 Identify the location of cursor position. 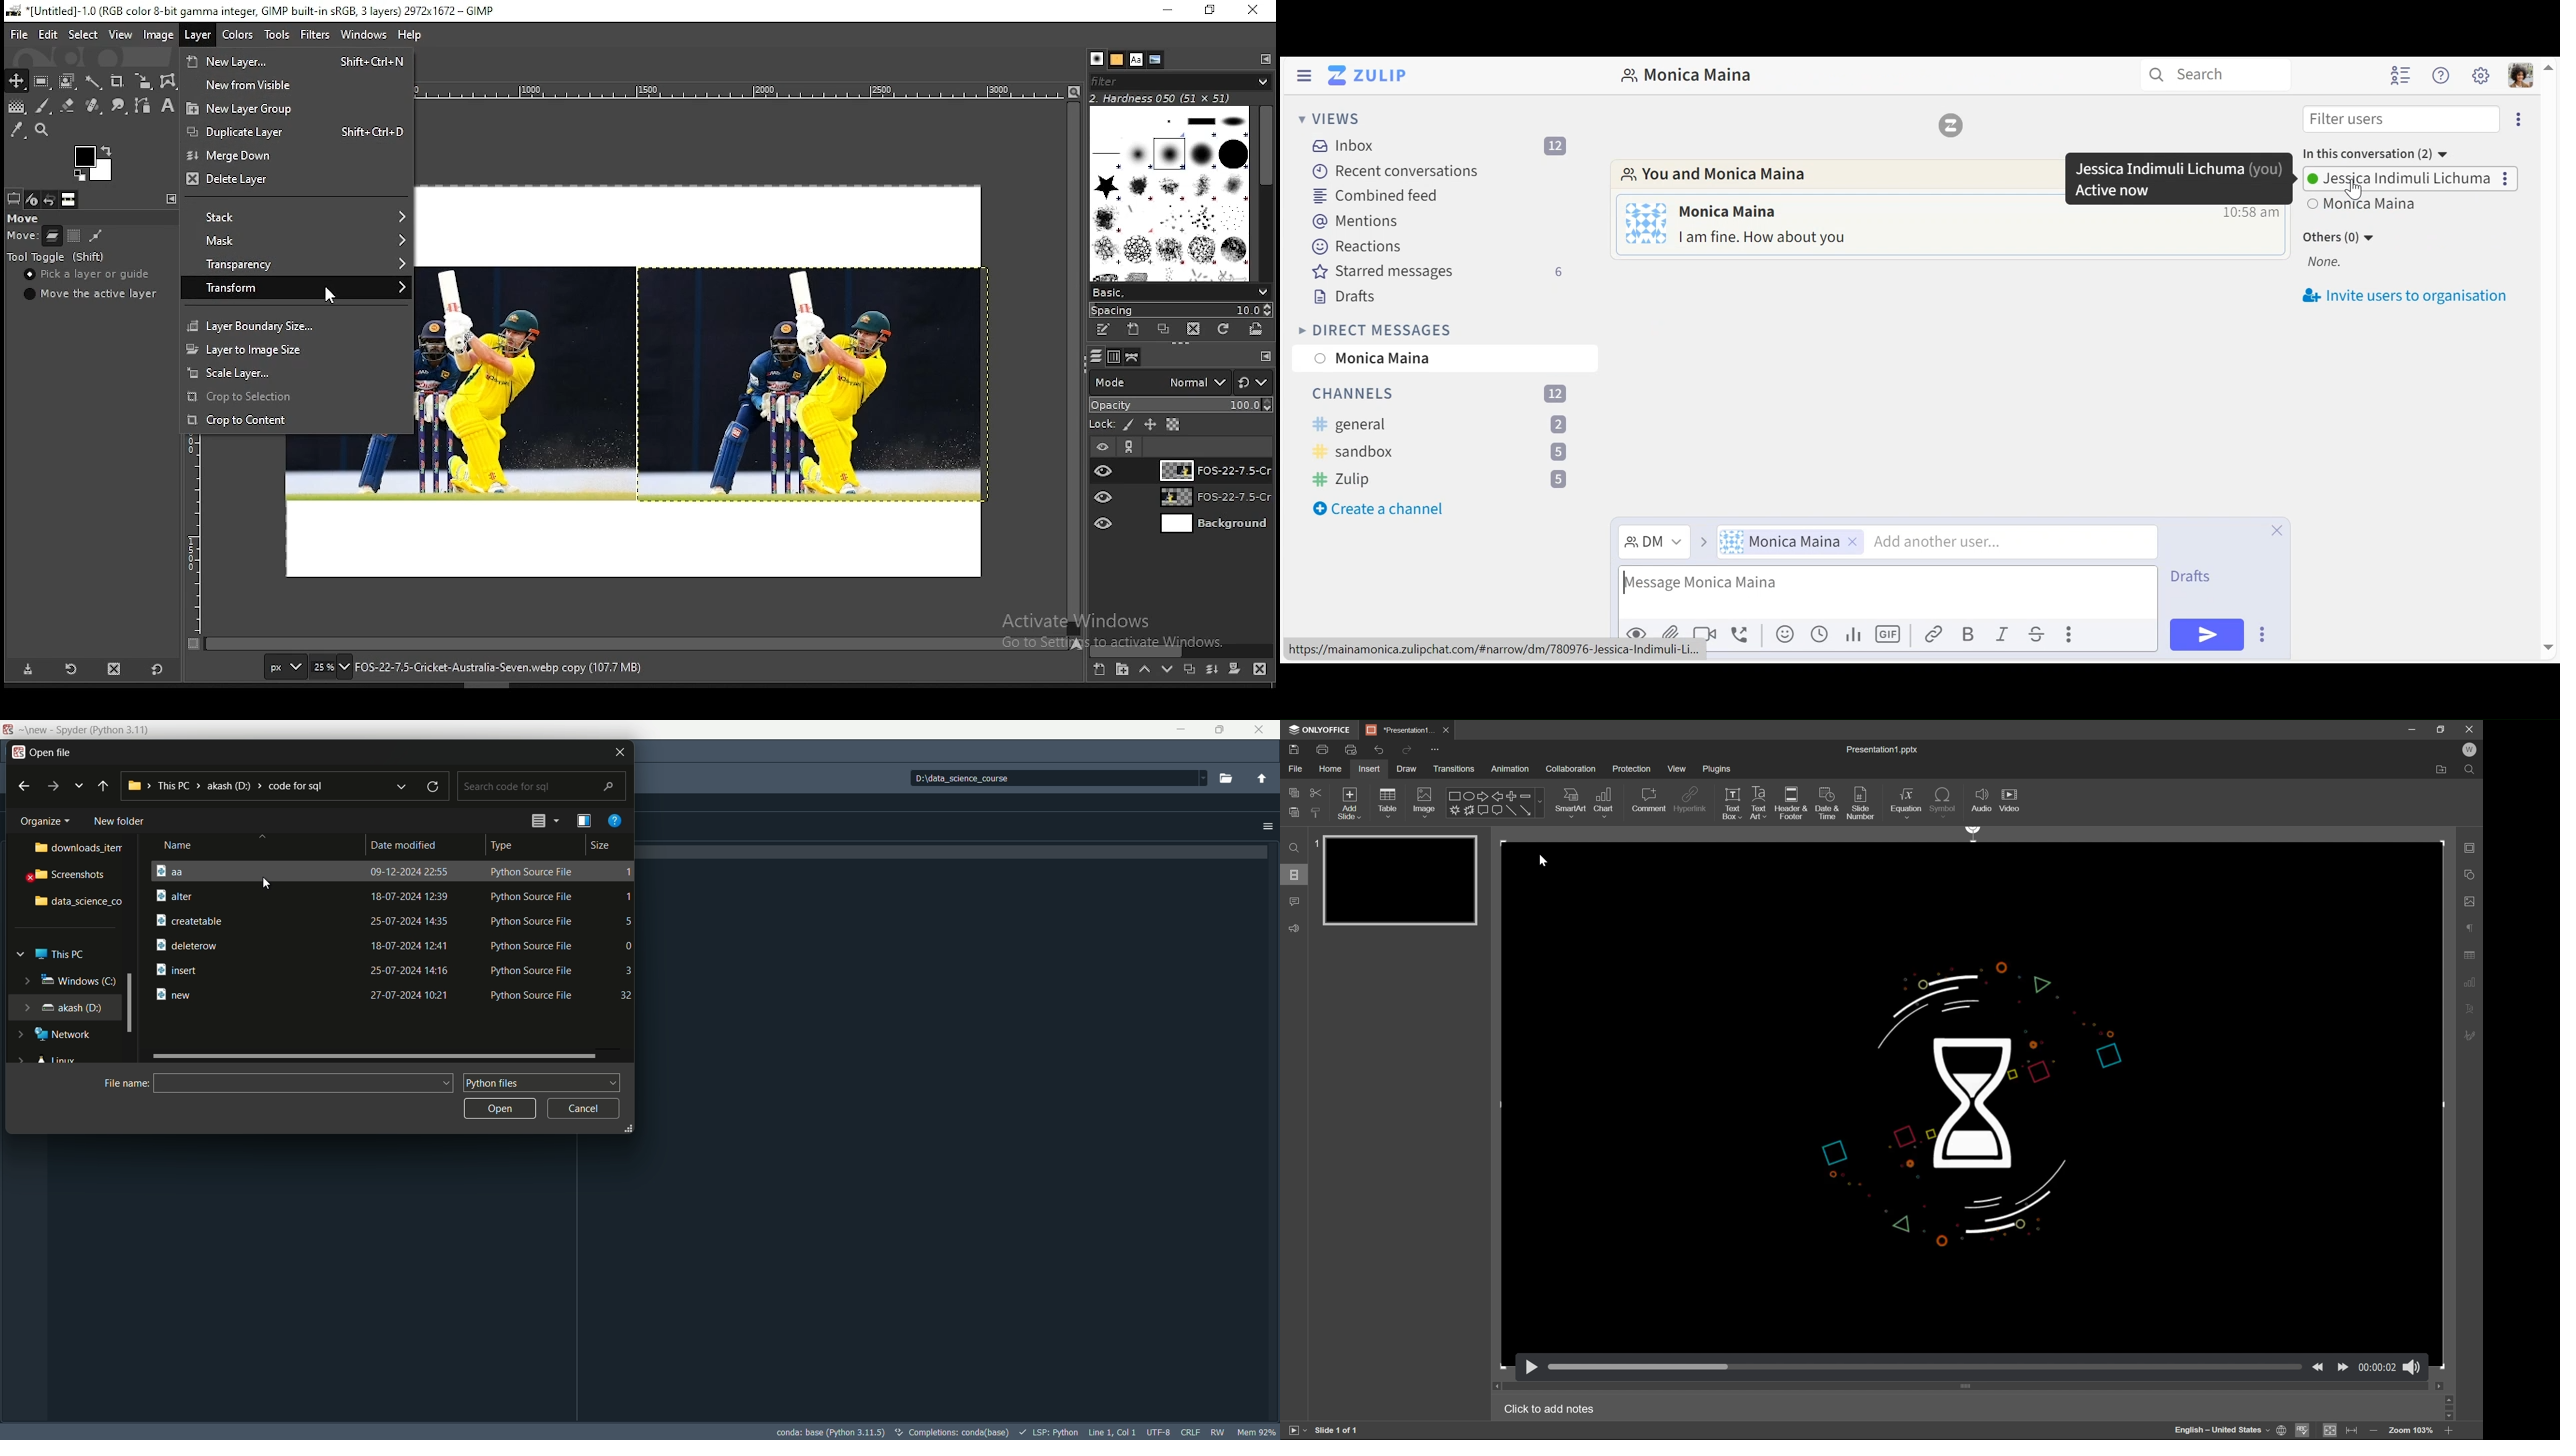
(1113, 1431).